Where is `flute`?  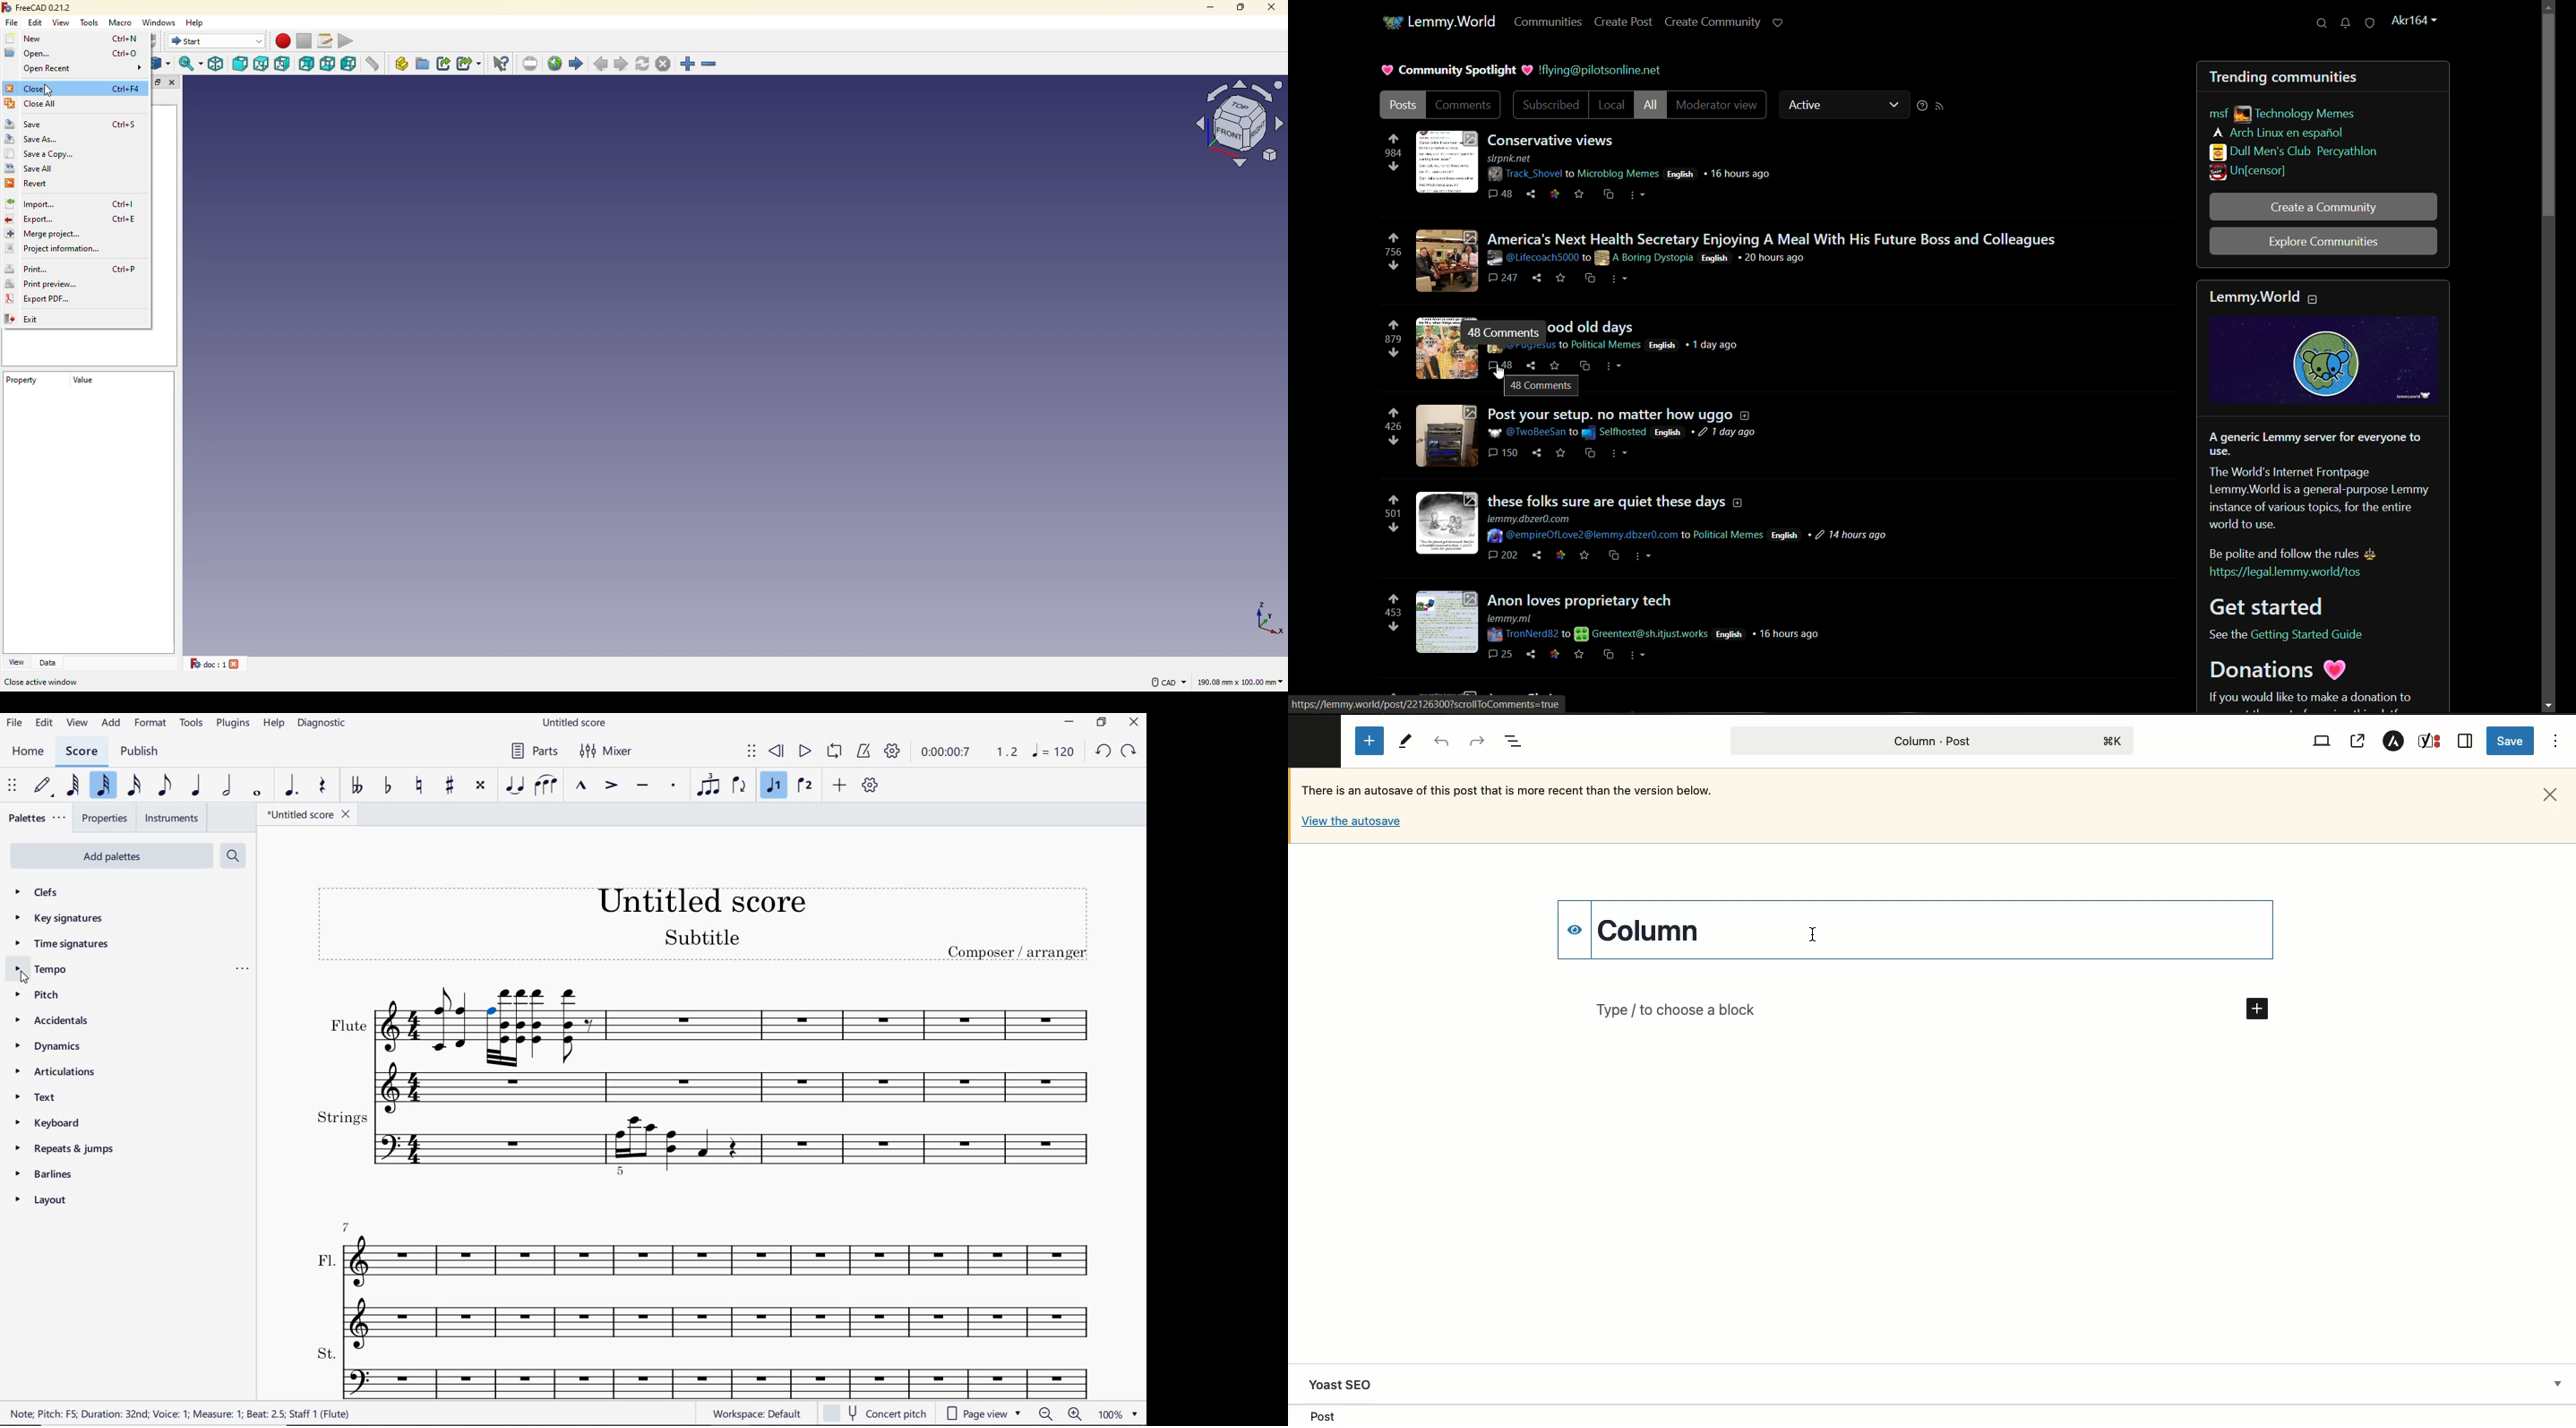
flute is located at coordinates (396, 1044).